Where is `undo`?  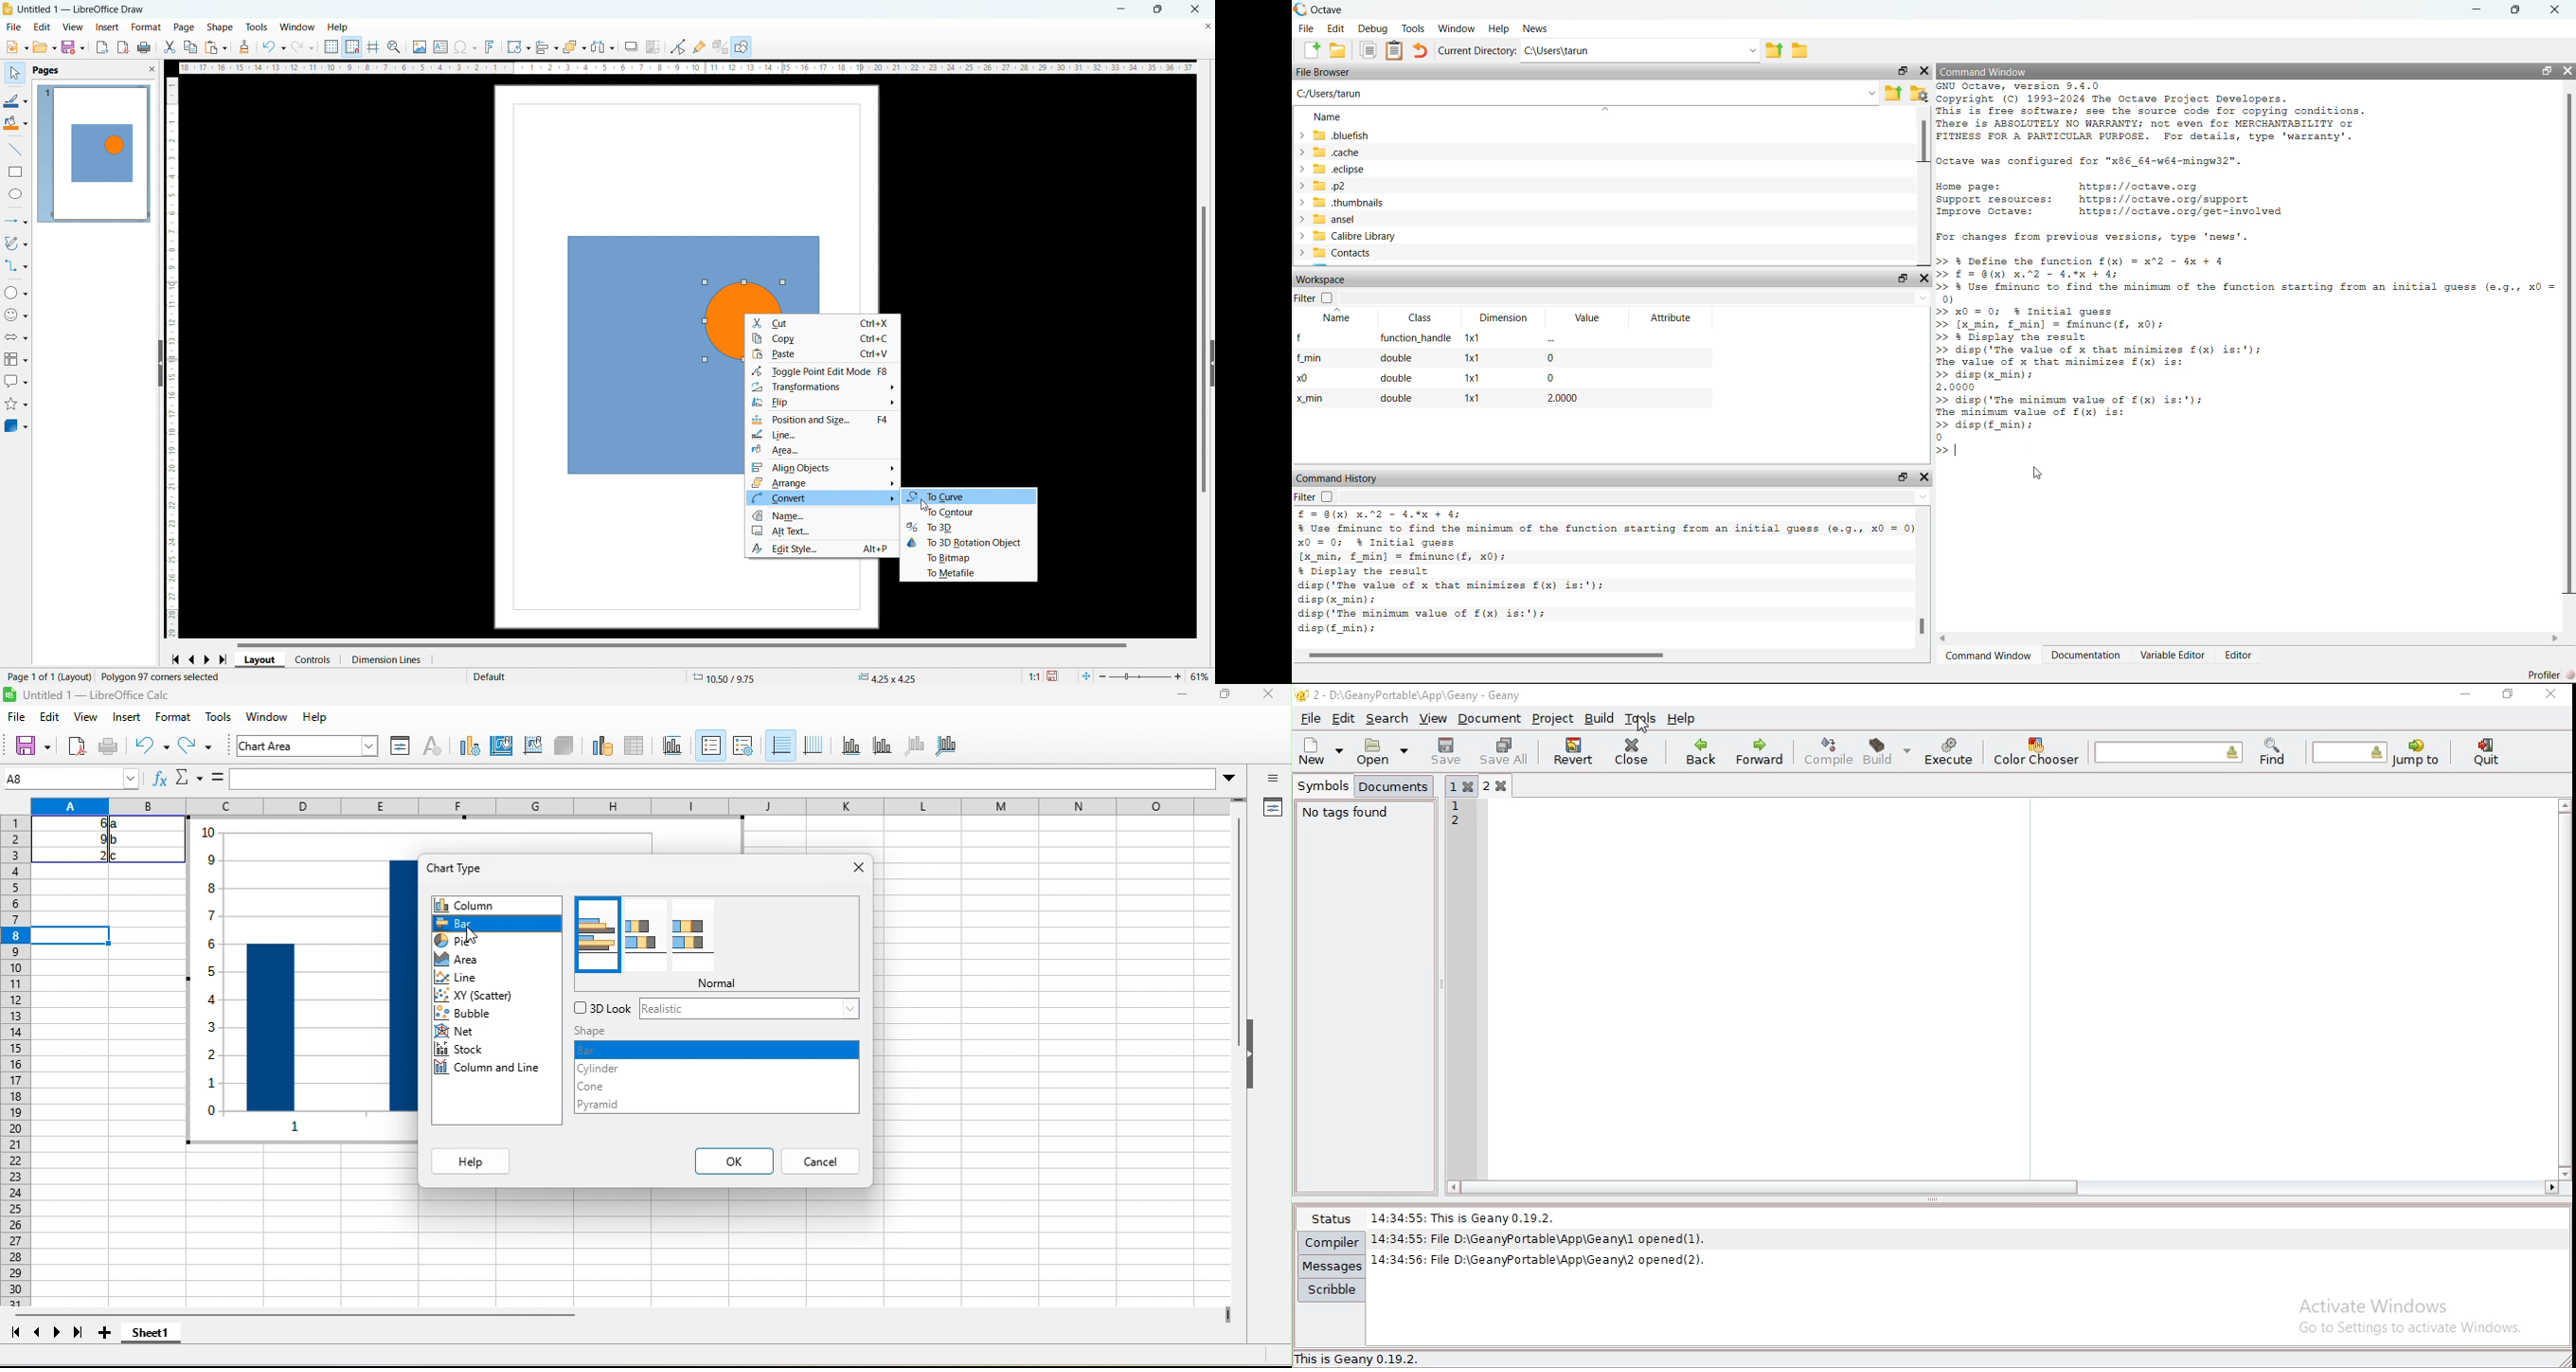 undo is located at coordinates (274, 46).